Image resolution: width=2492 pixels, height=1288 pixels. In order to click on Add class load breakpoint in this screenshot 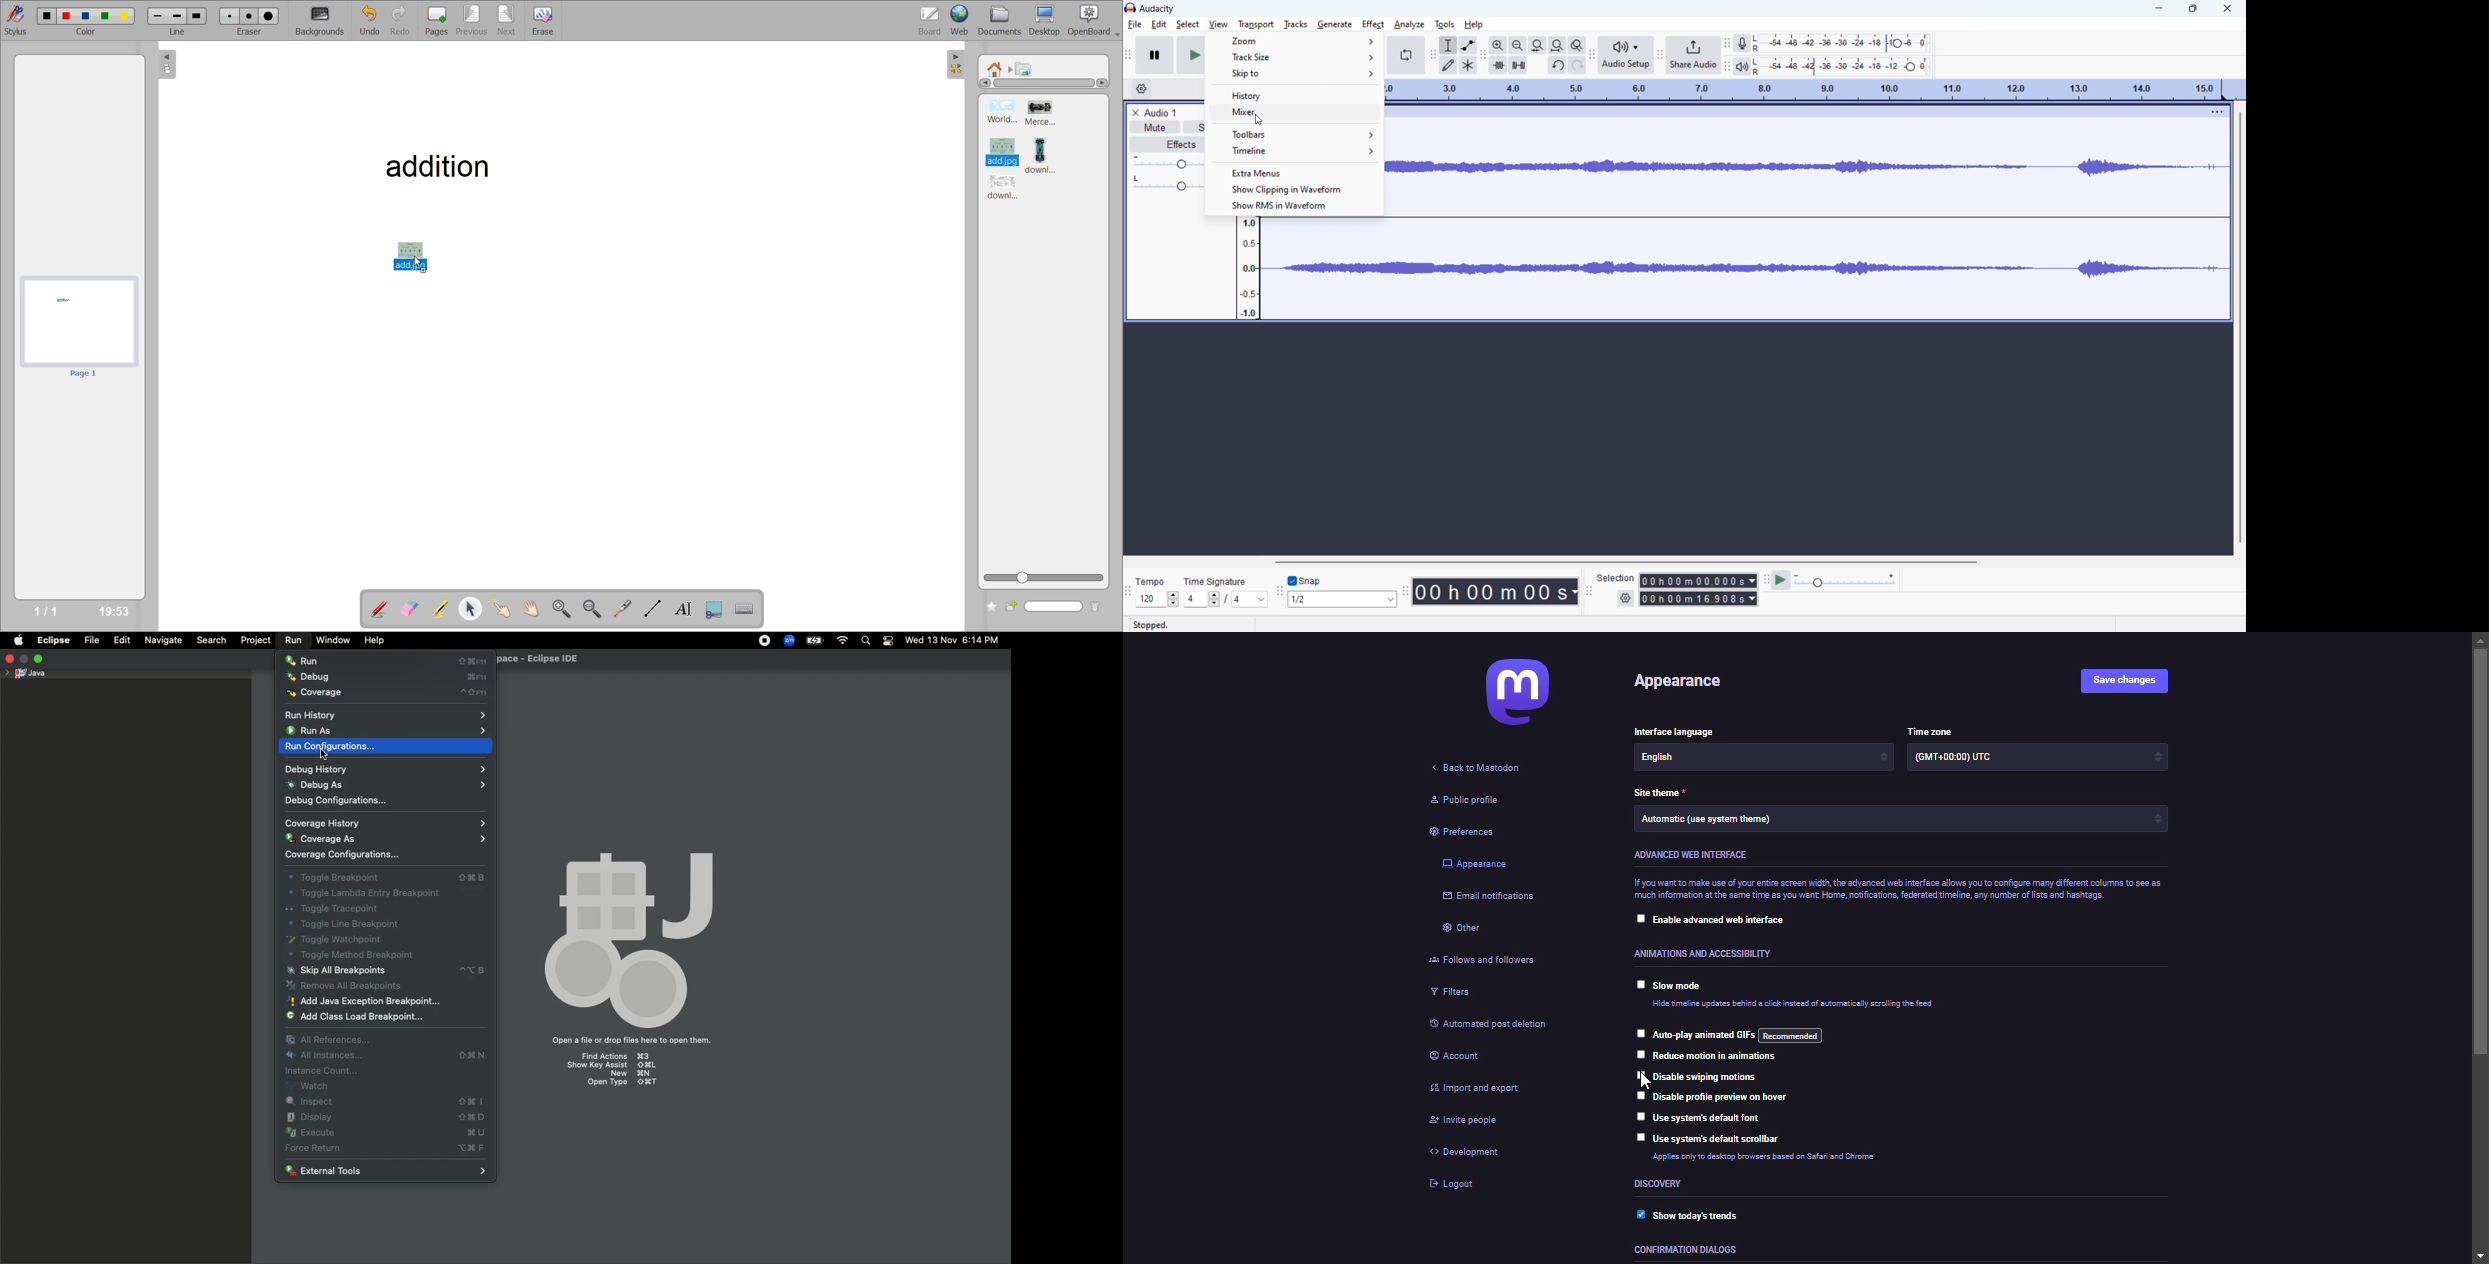, I will do `click(353, 1018)`.